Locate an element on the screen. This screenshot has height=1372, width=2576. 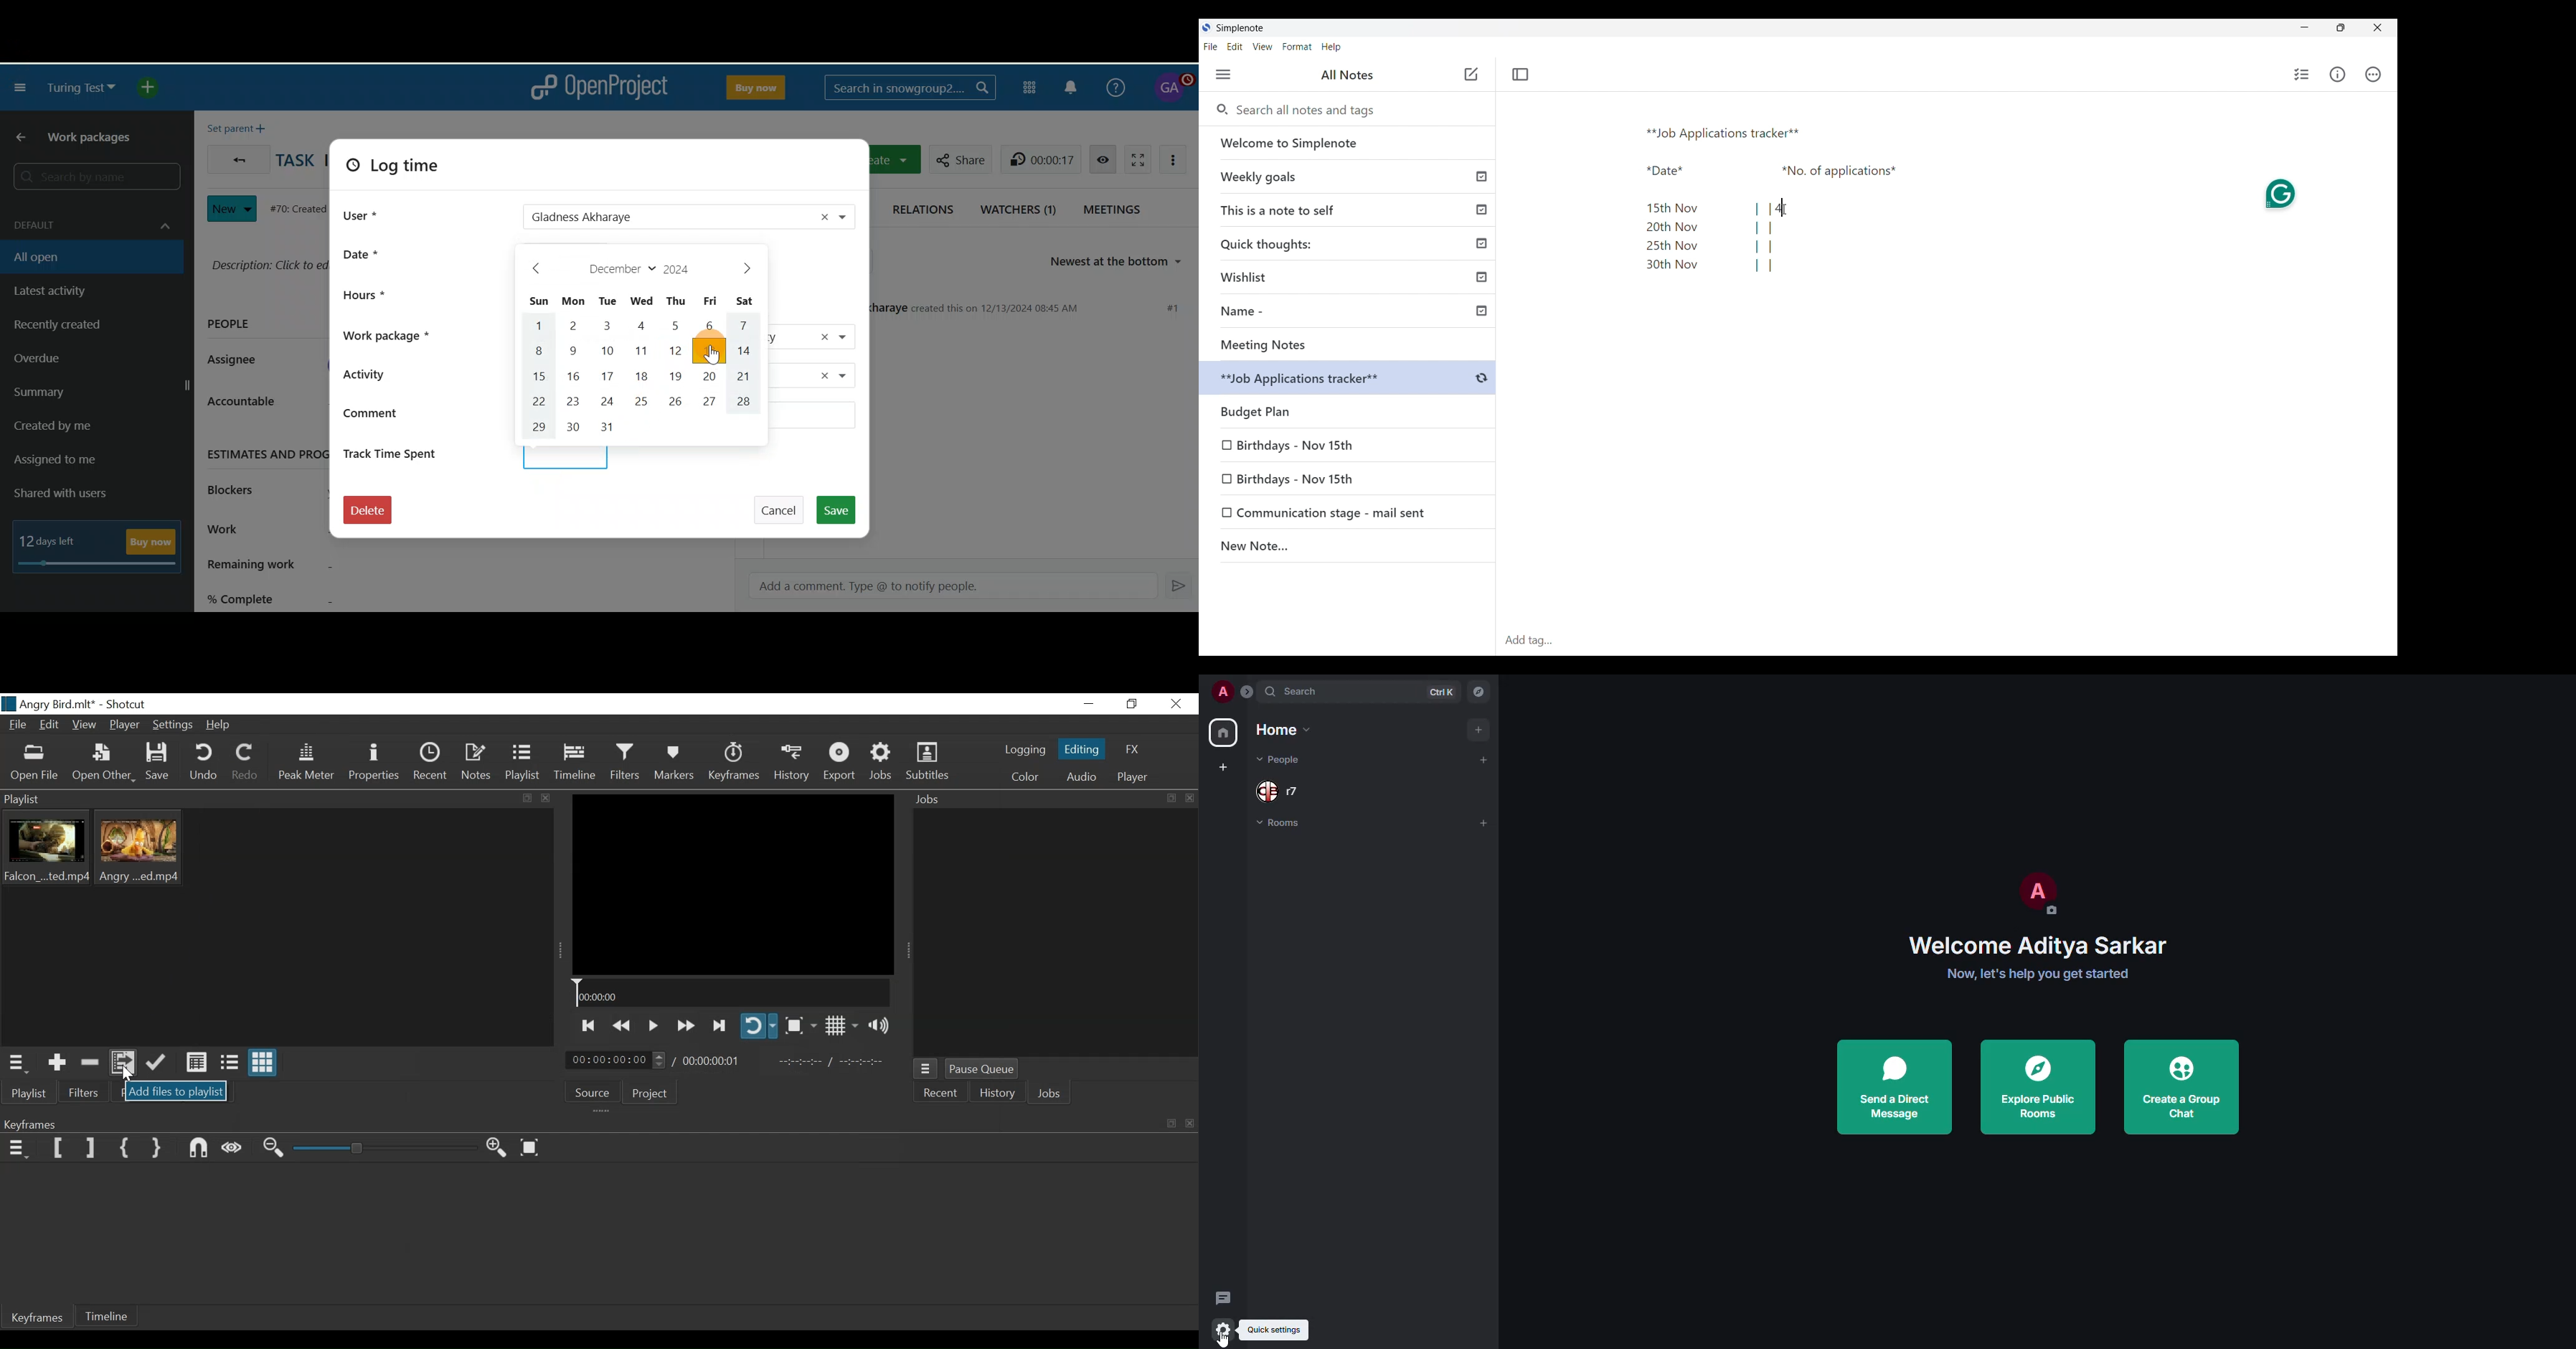
people is located at coordinates (1279, 761).